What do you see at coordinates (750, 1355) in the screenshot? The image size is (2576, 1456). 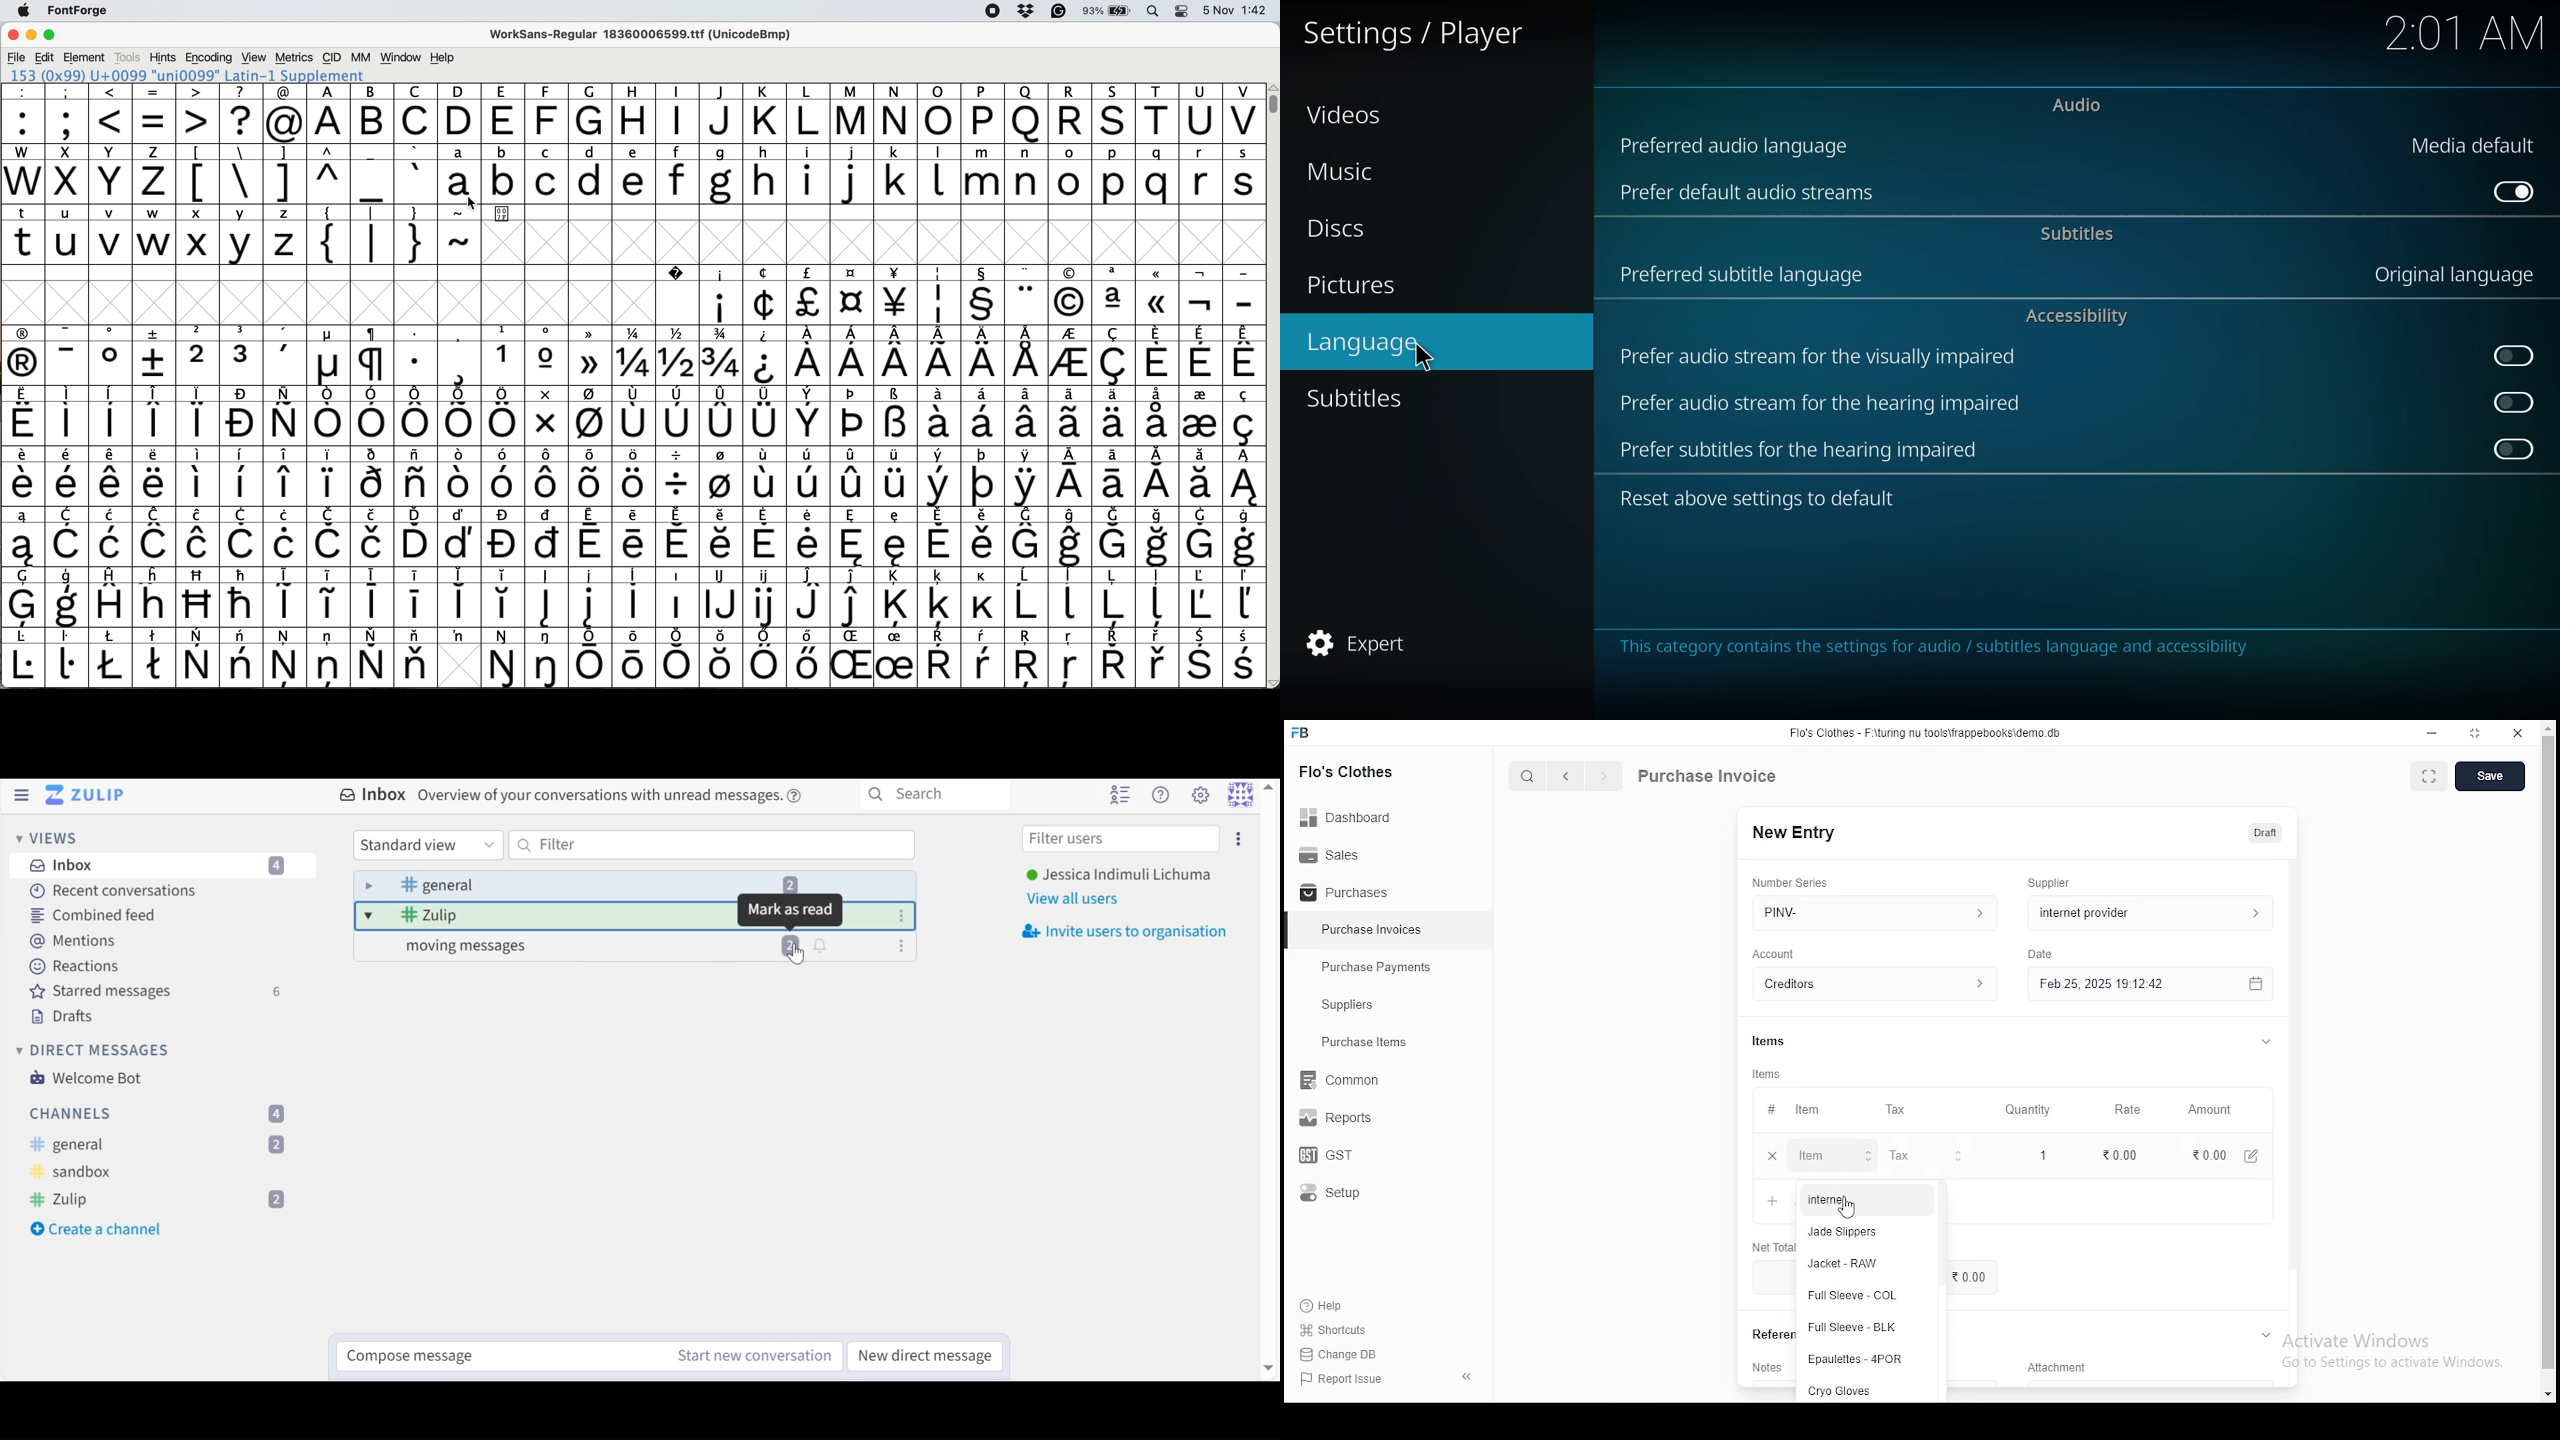 I see `New Channel message` at bounding box center [750, 1355].